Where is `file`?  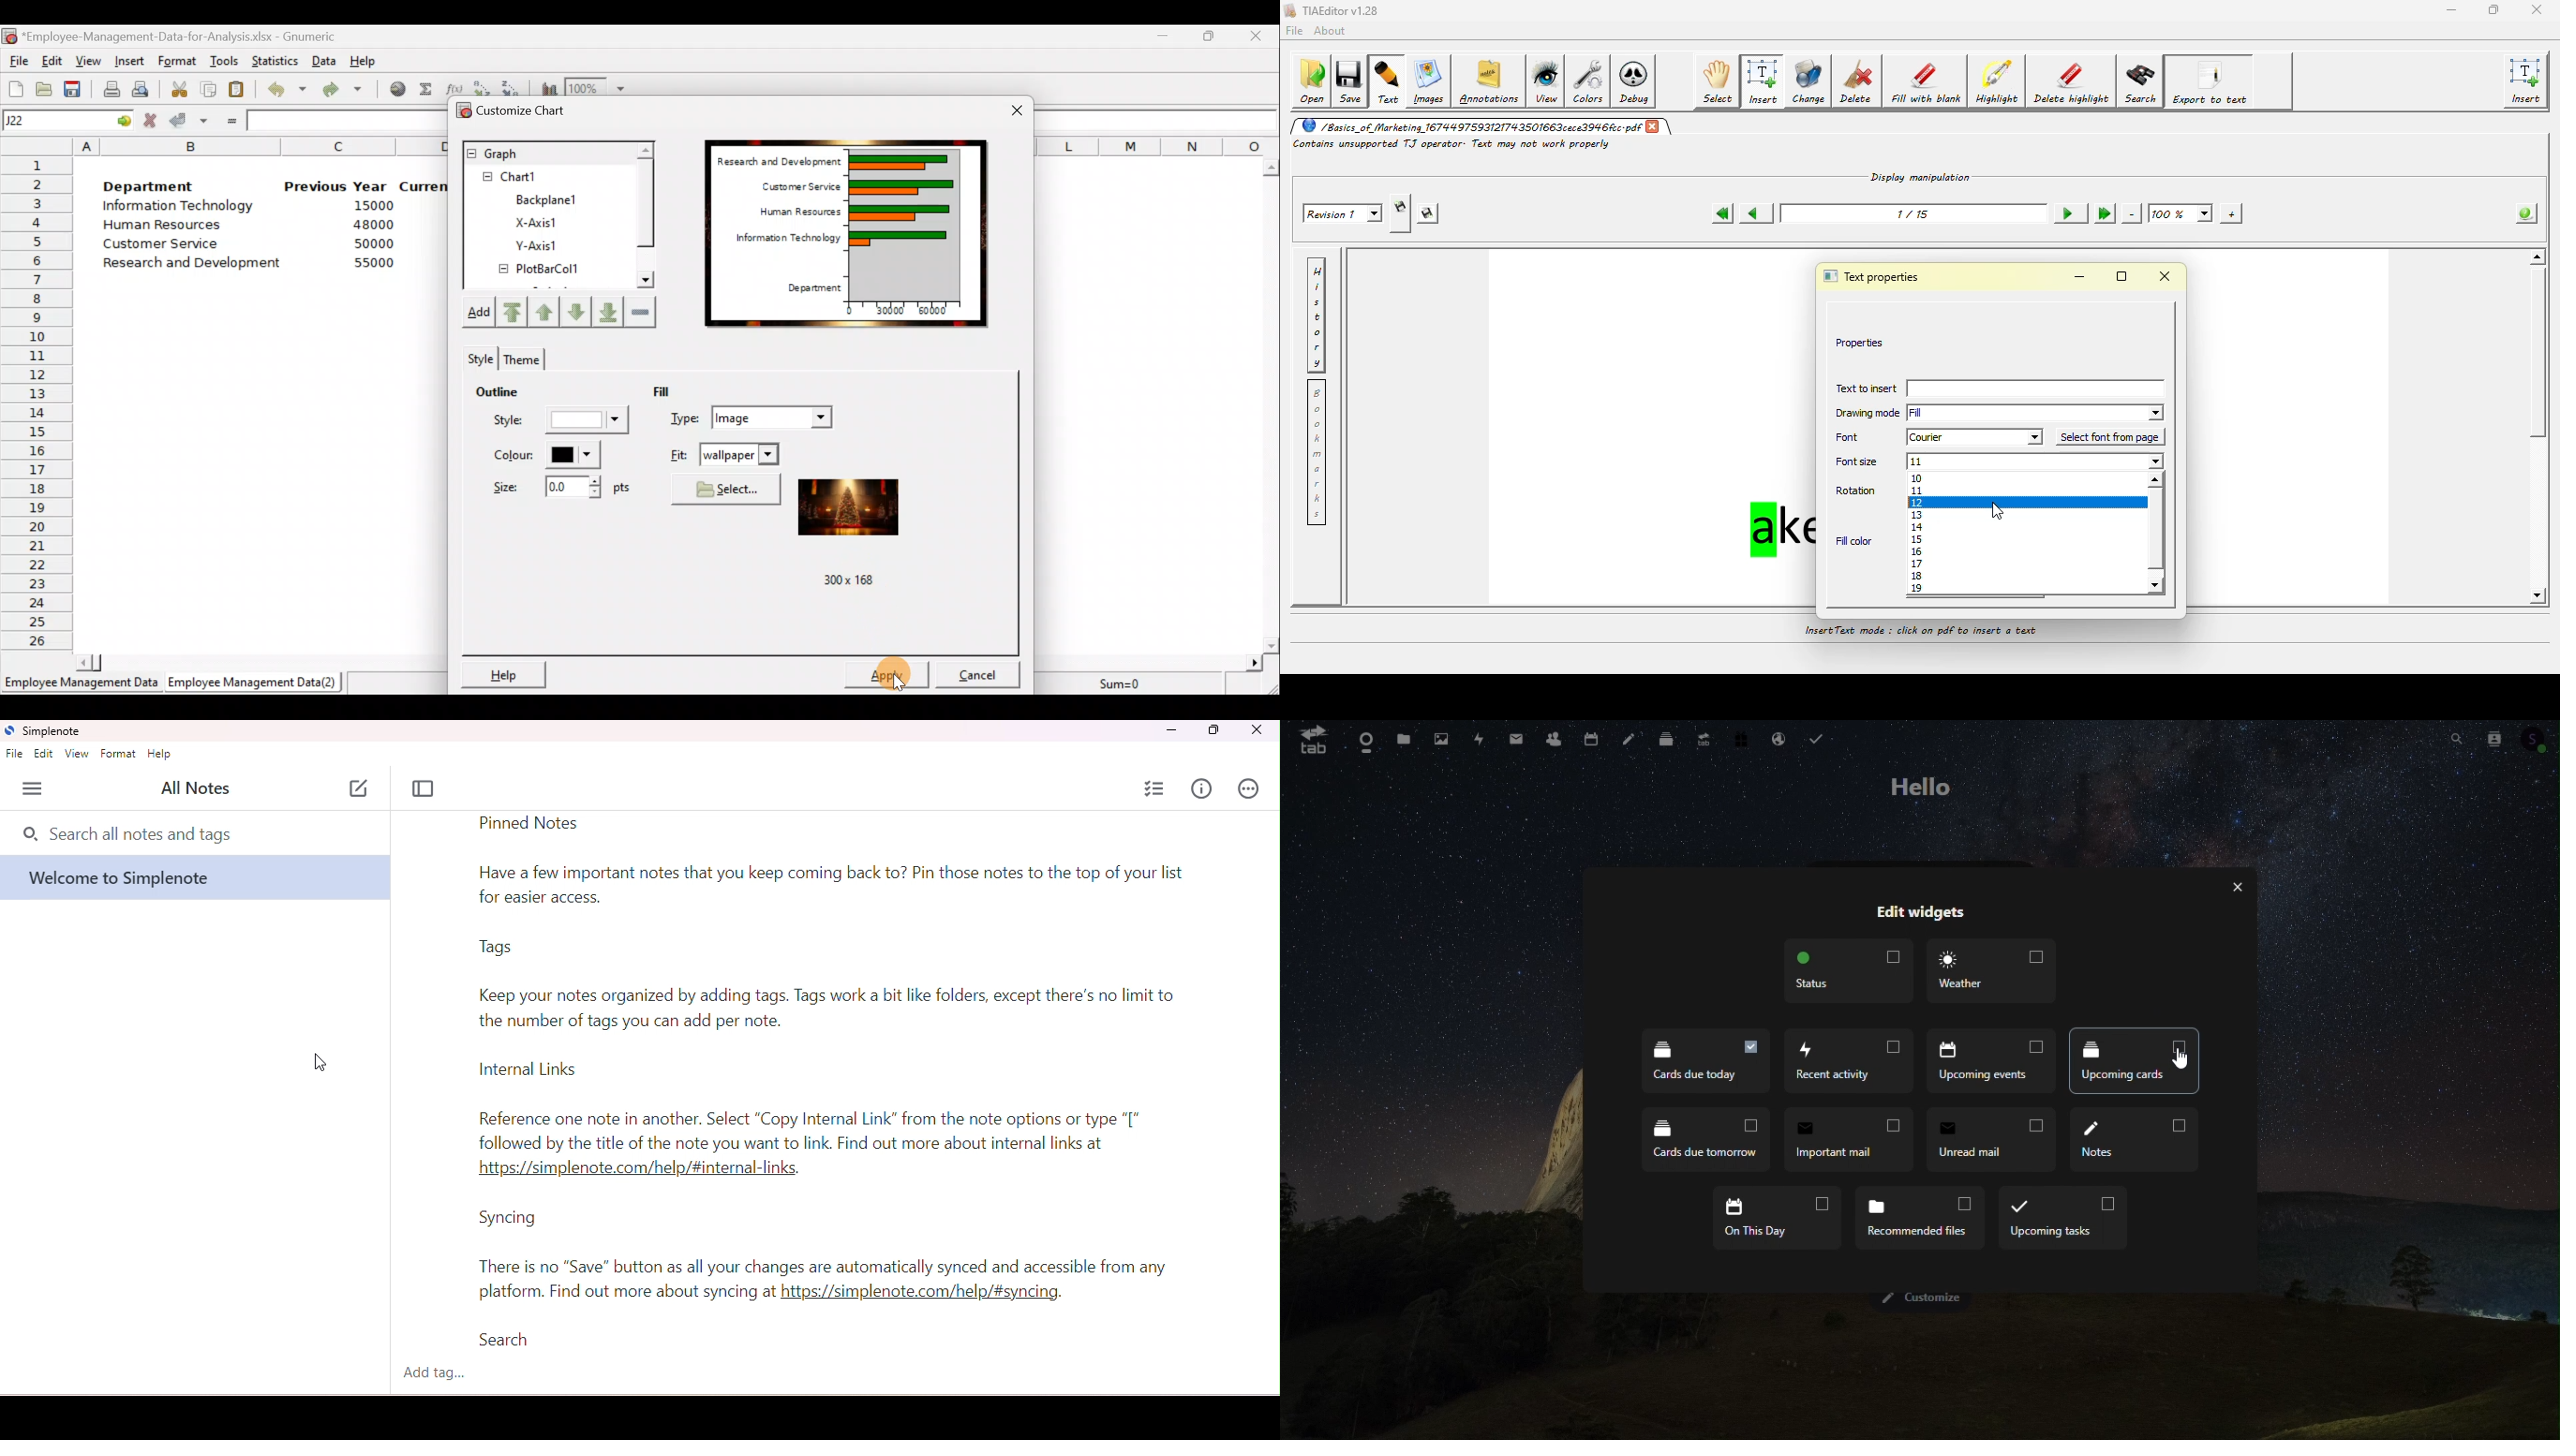
file is located at coordinates (16, 754).